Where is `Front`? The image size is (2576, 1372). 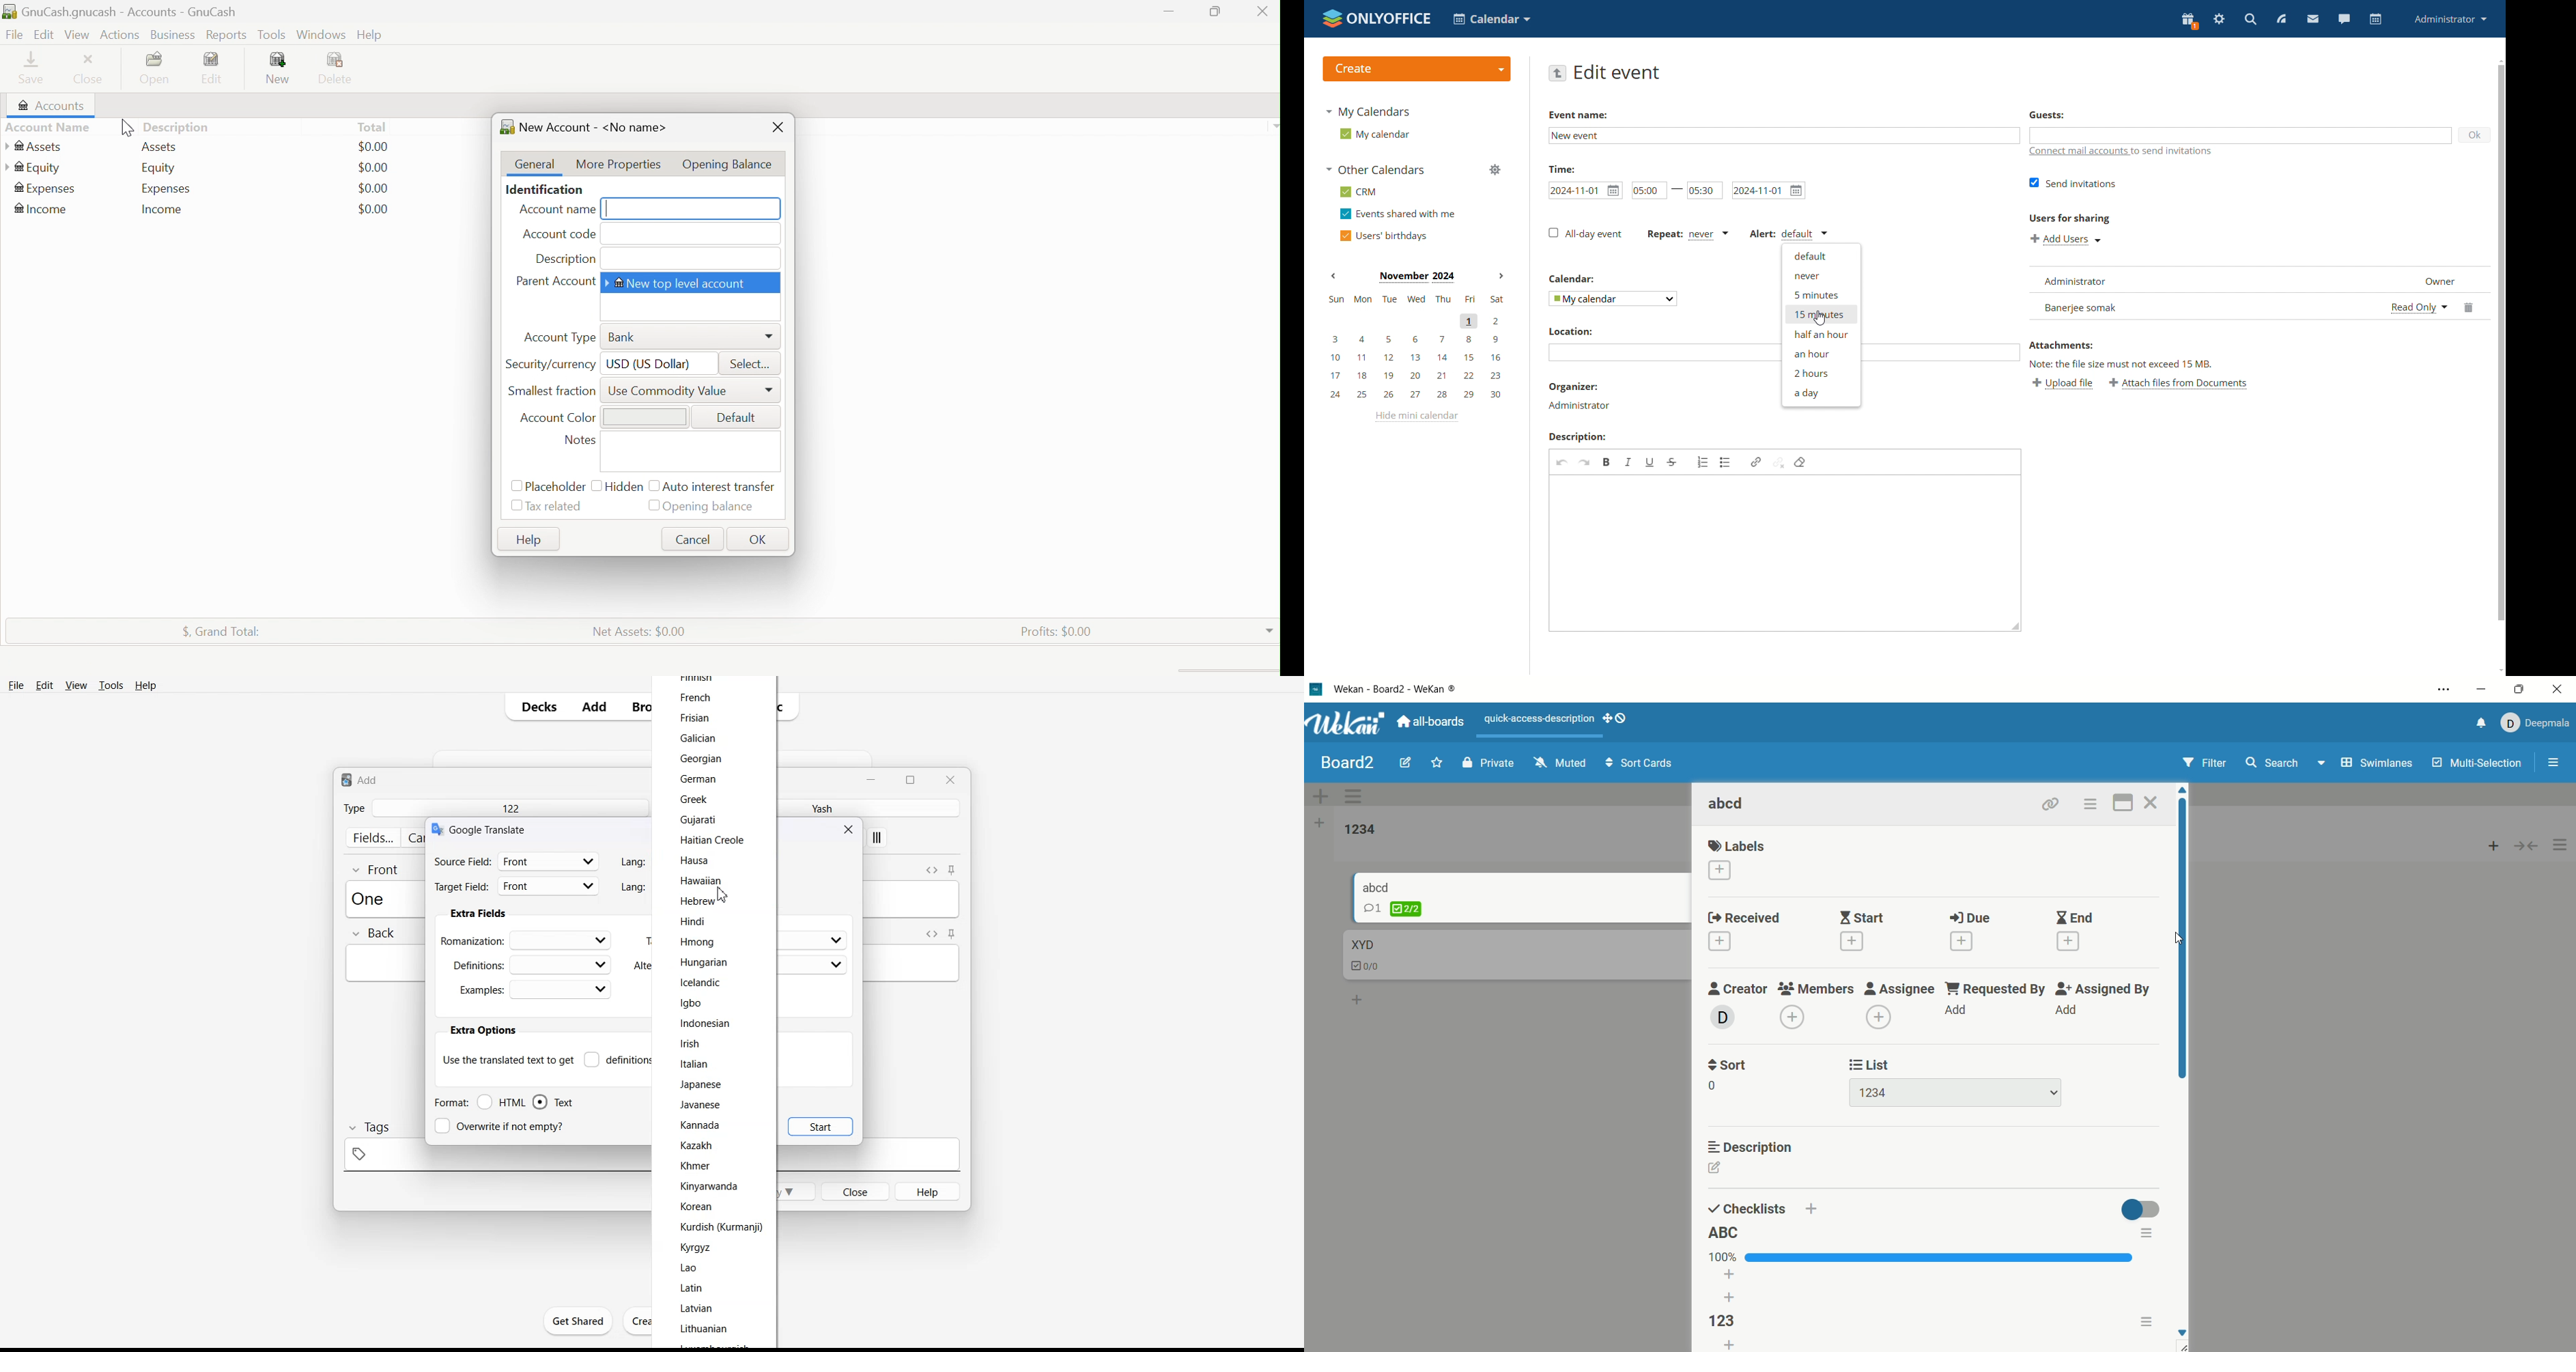
Front is located at coordinates (376, 869).